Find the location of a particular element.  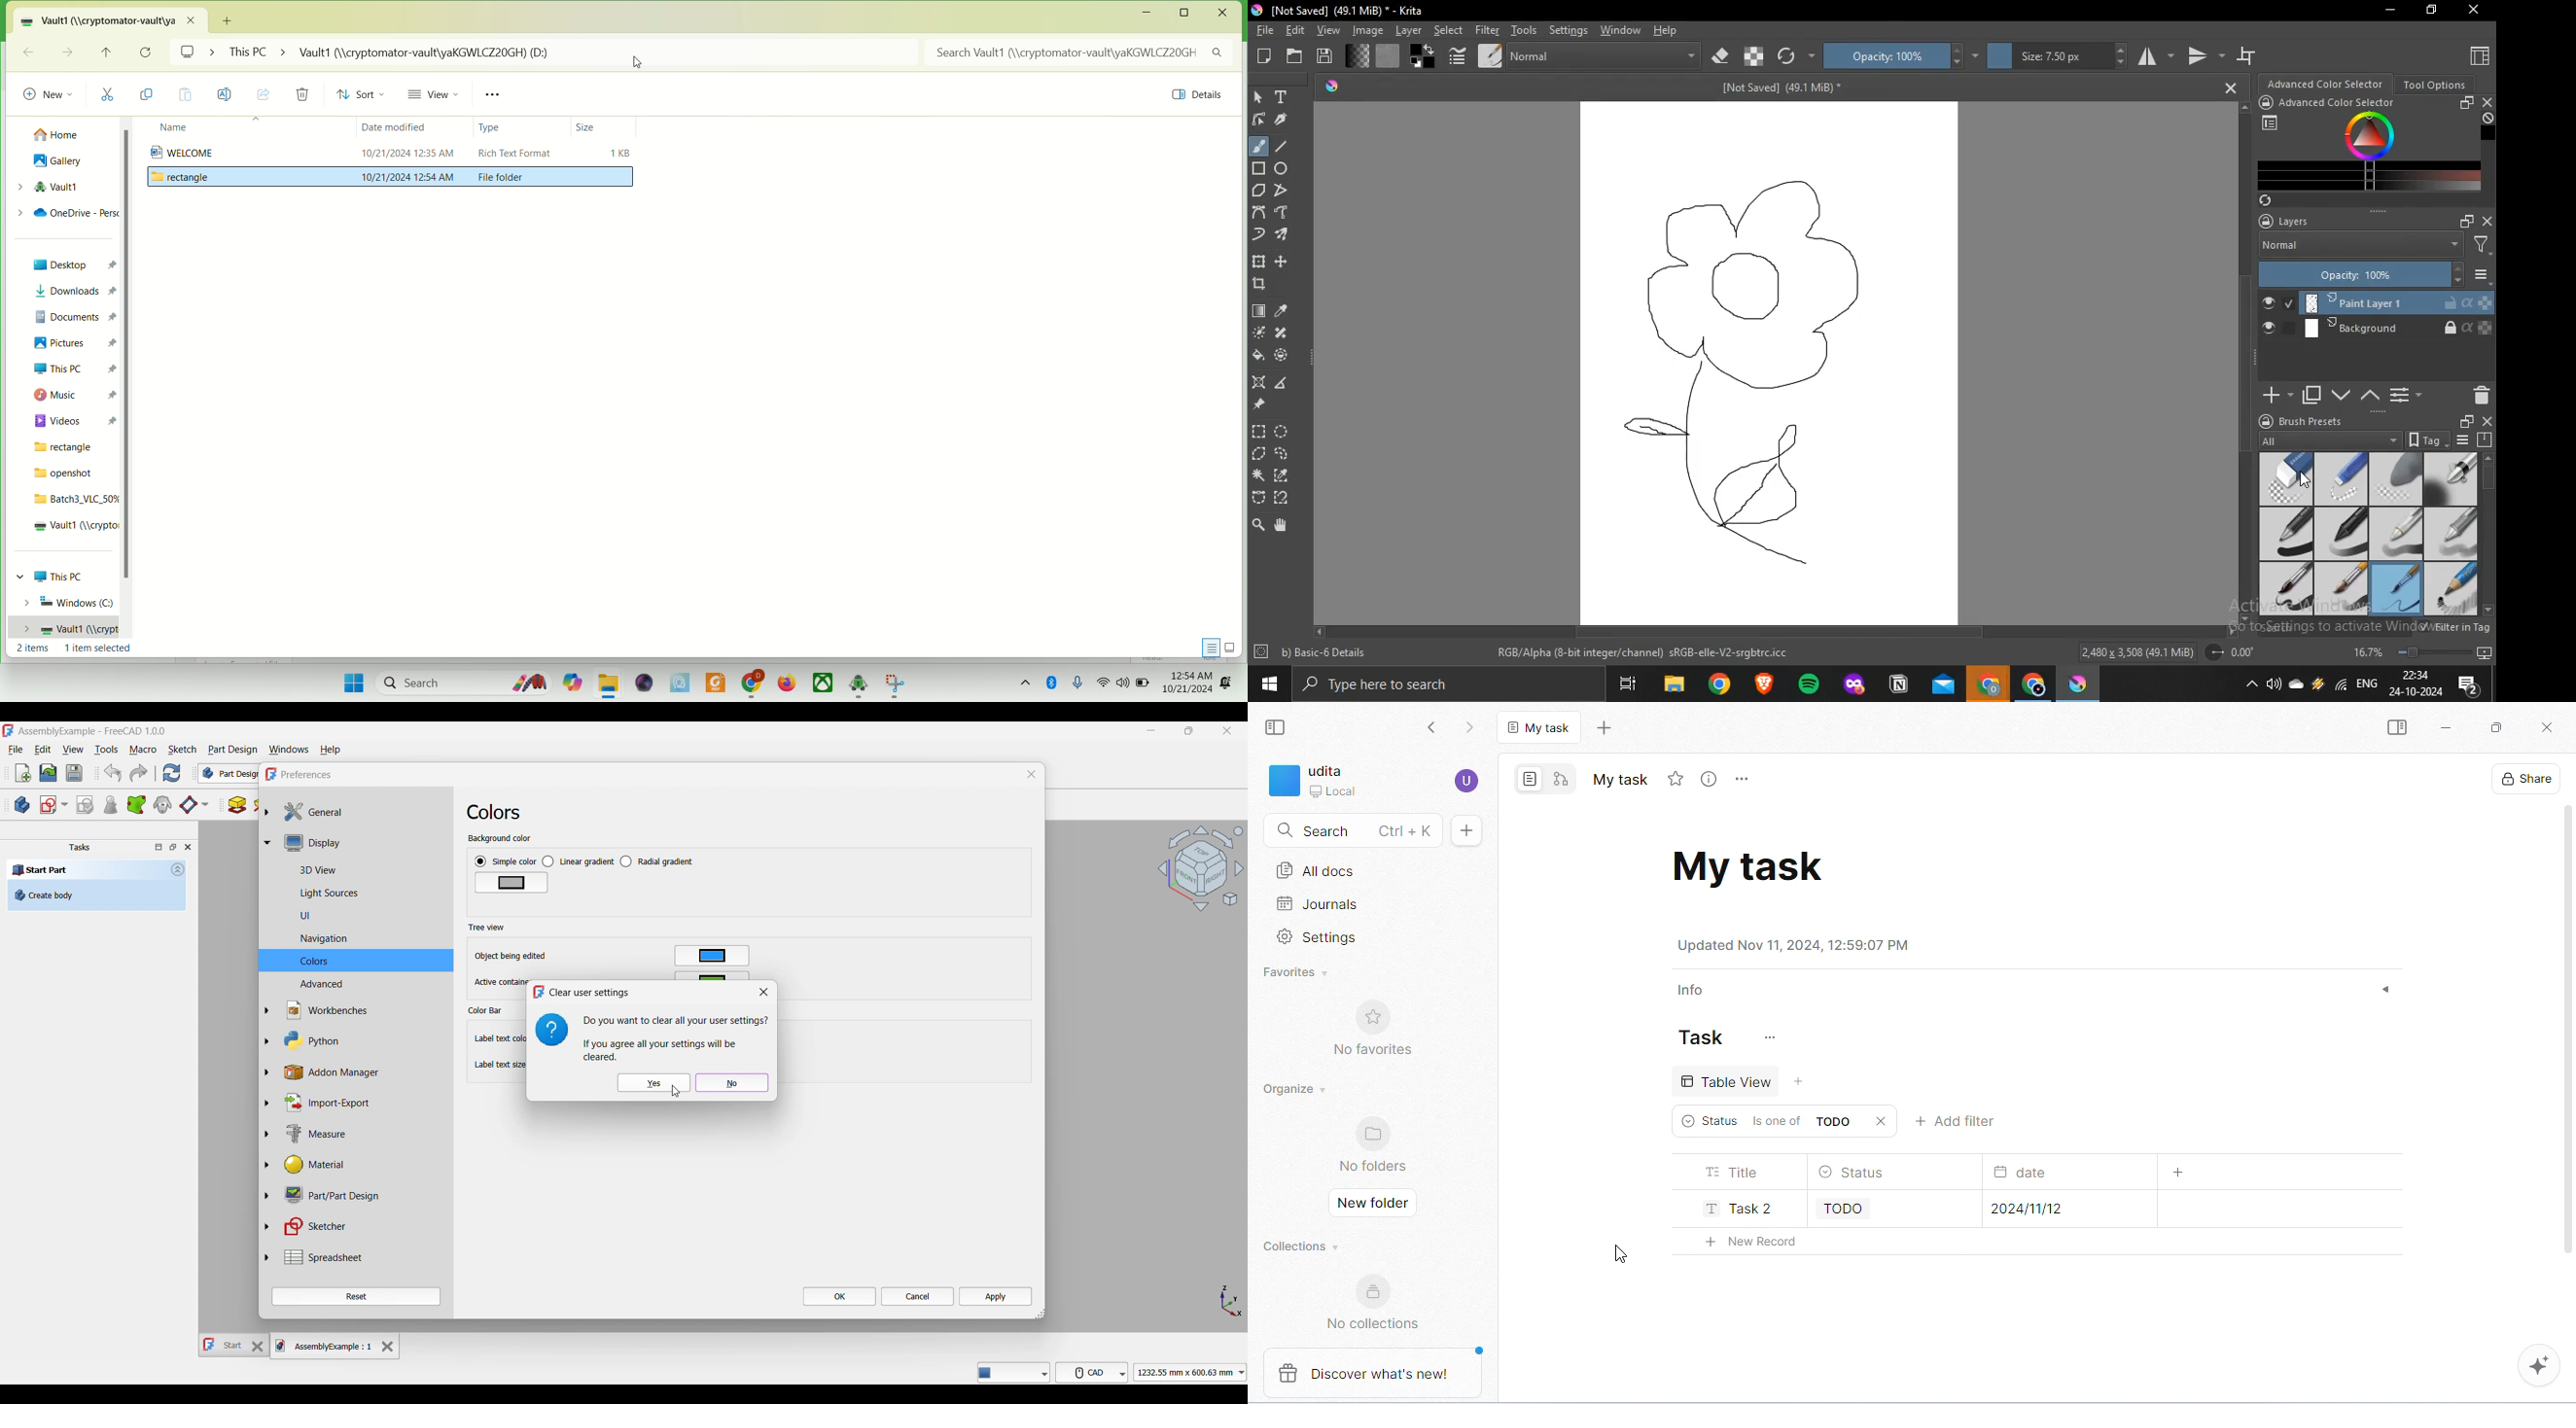

crop image is located at coordinates (1260, 282).